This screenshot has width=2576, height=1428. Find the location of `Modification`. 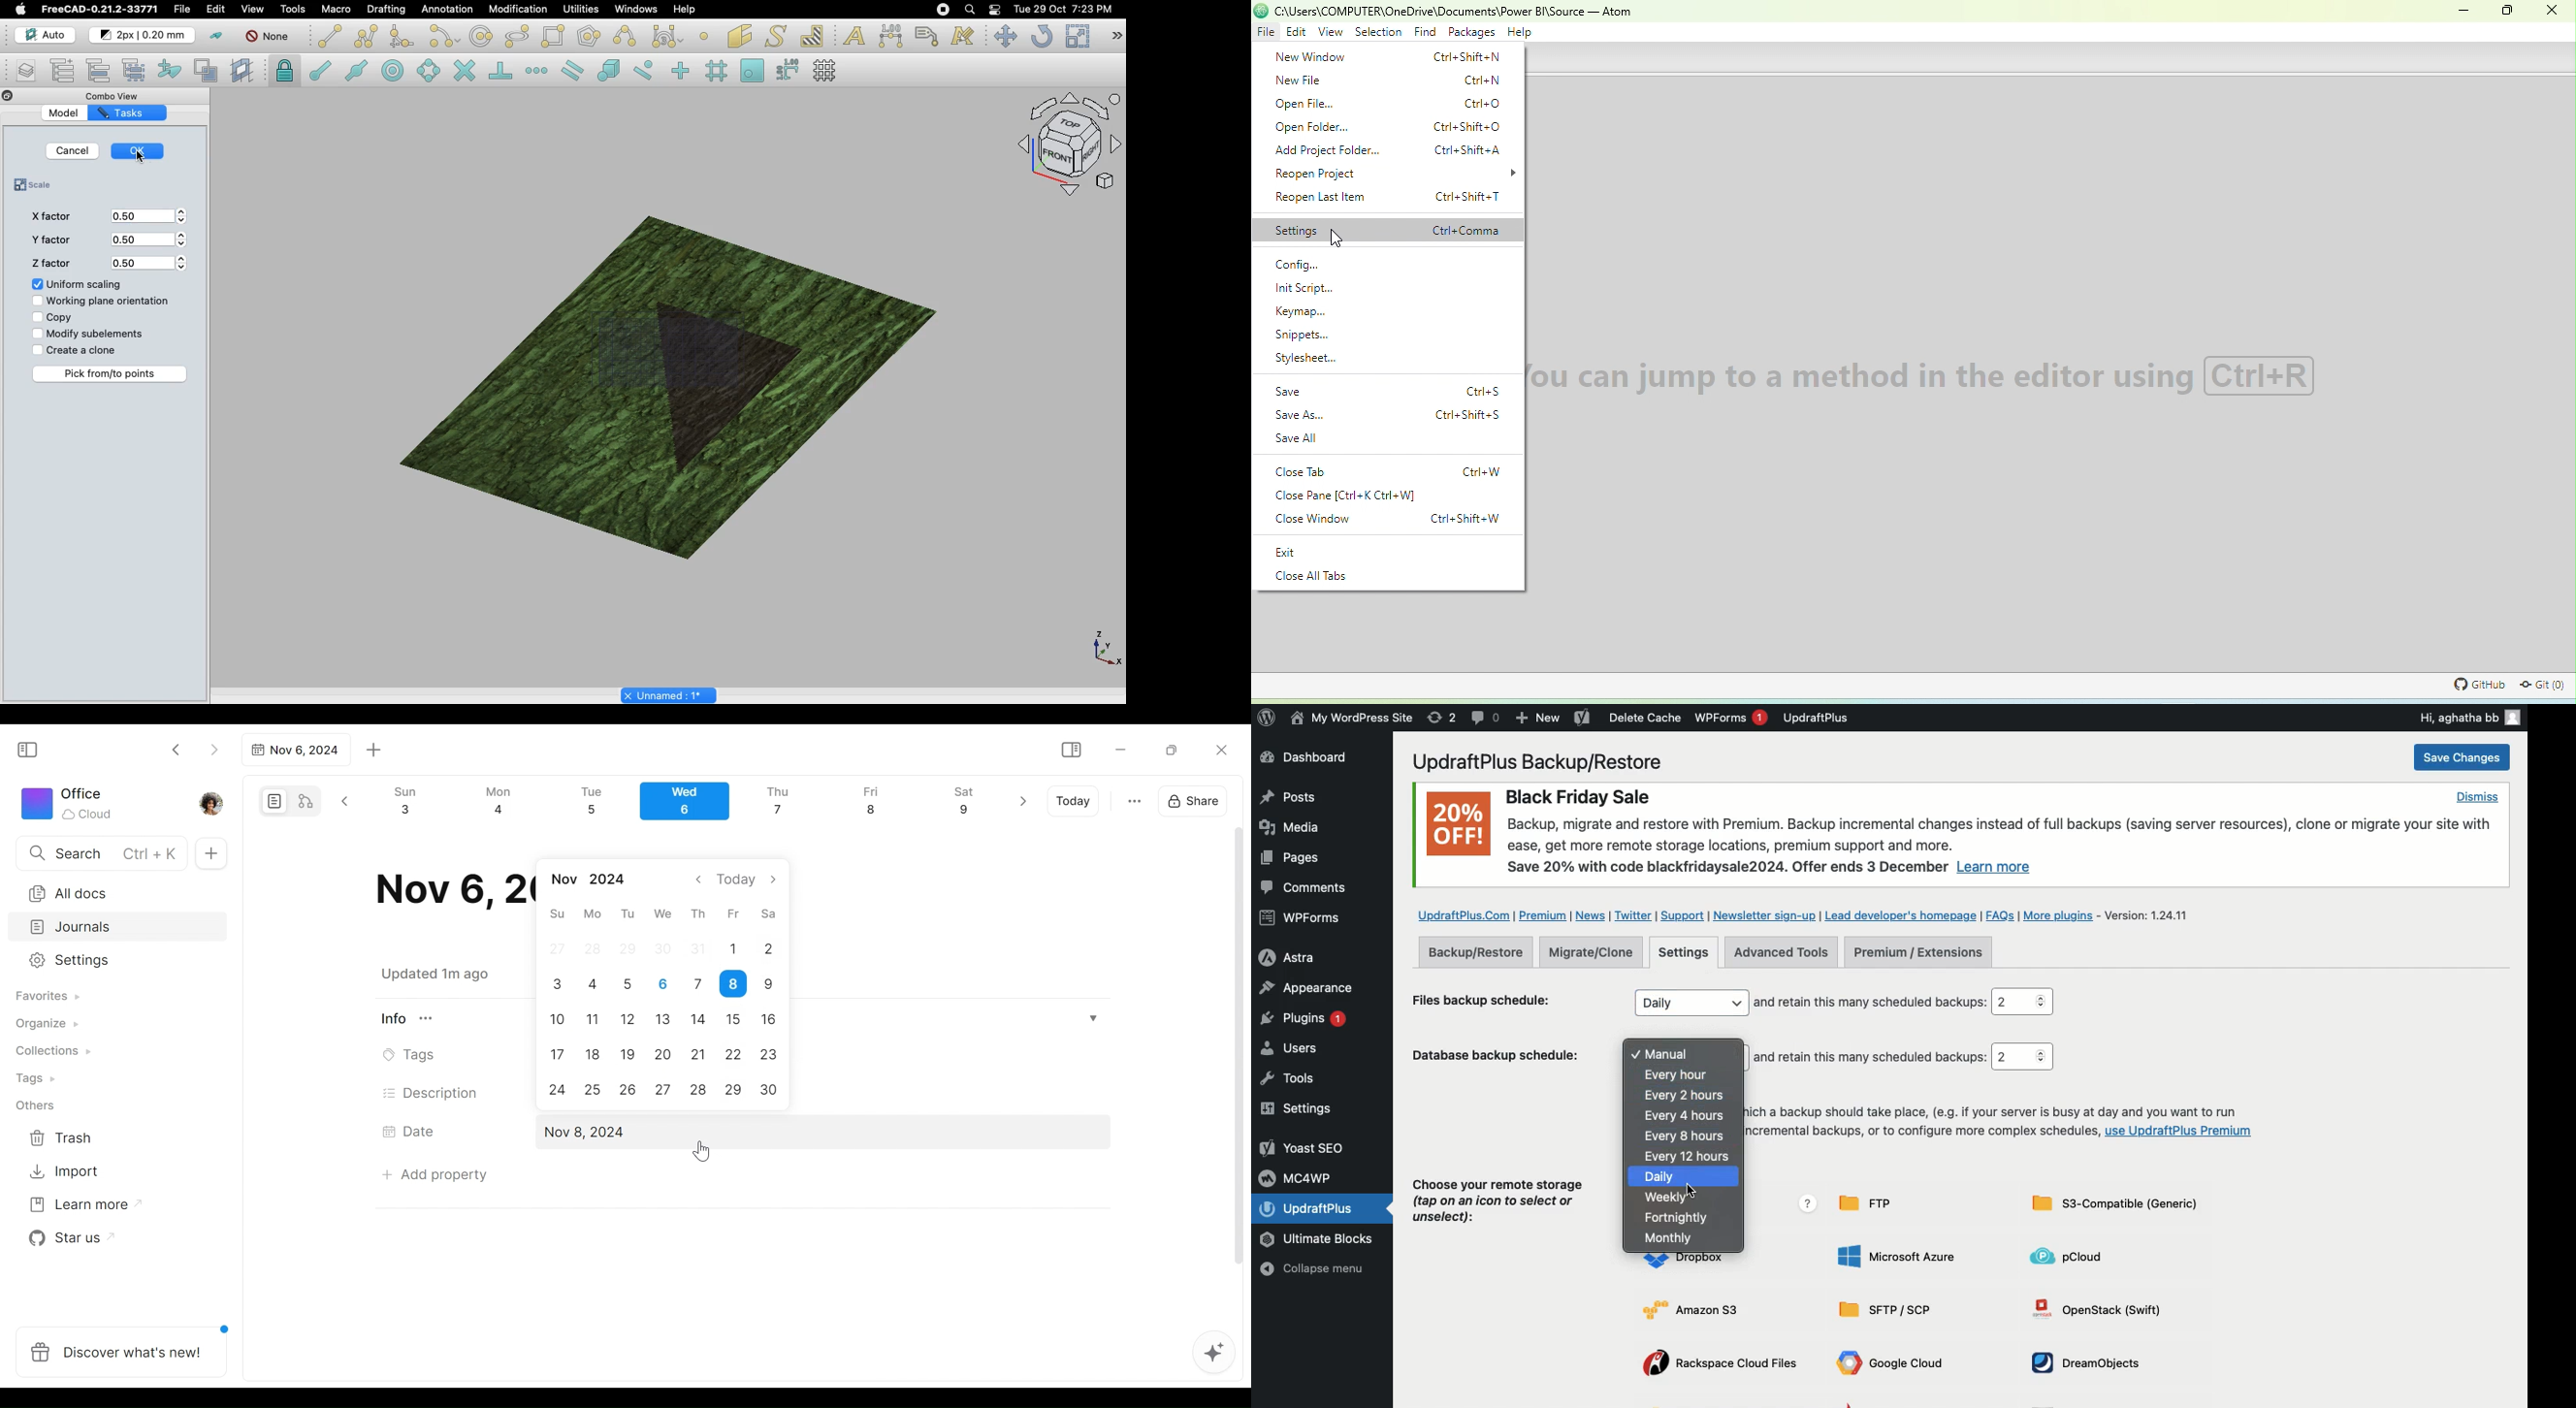

Modification is located at coordinates (513, 9).